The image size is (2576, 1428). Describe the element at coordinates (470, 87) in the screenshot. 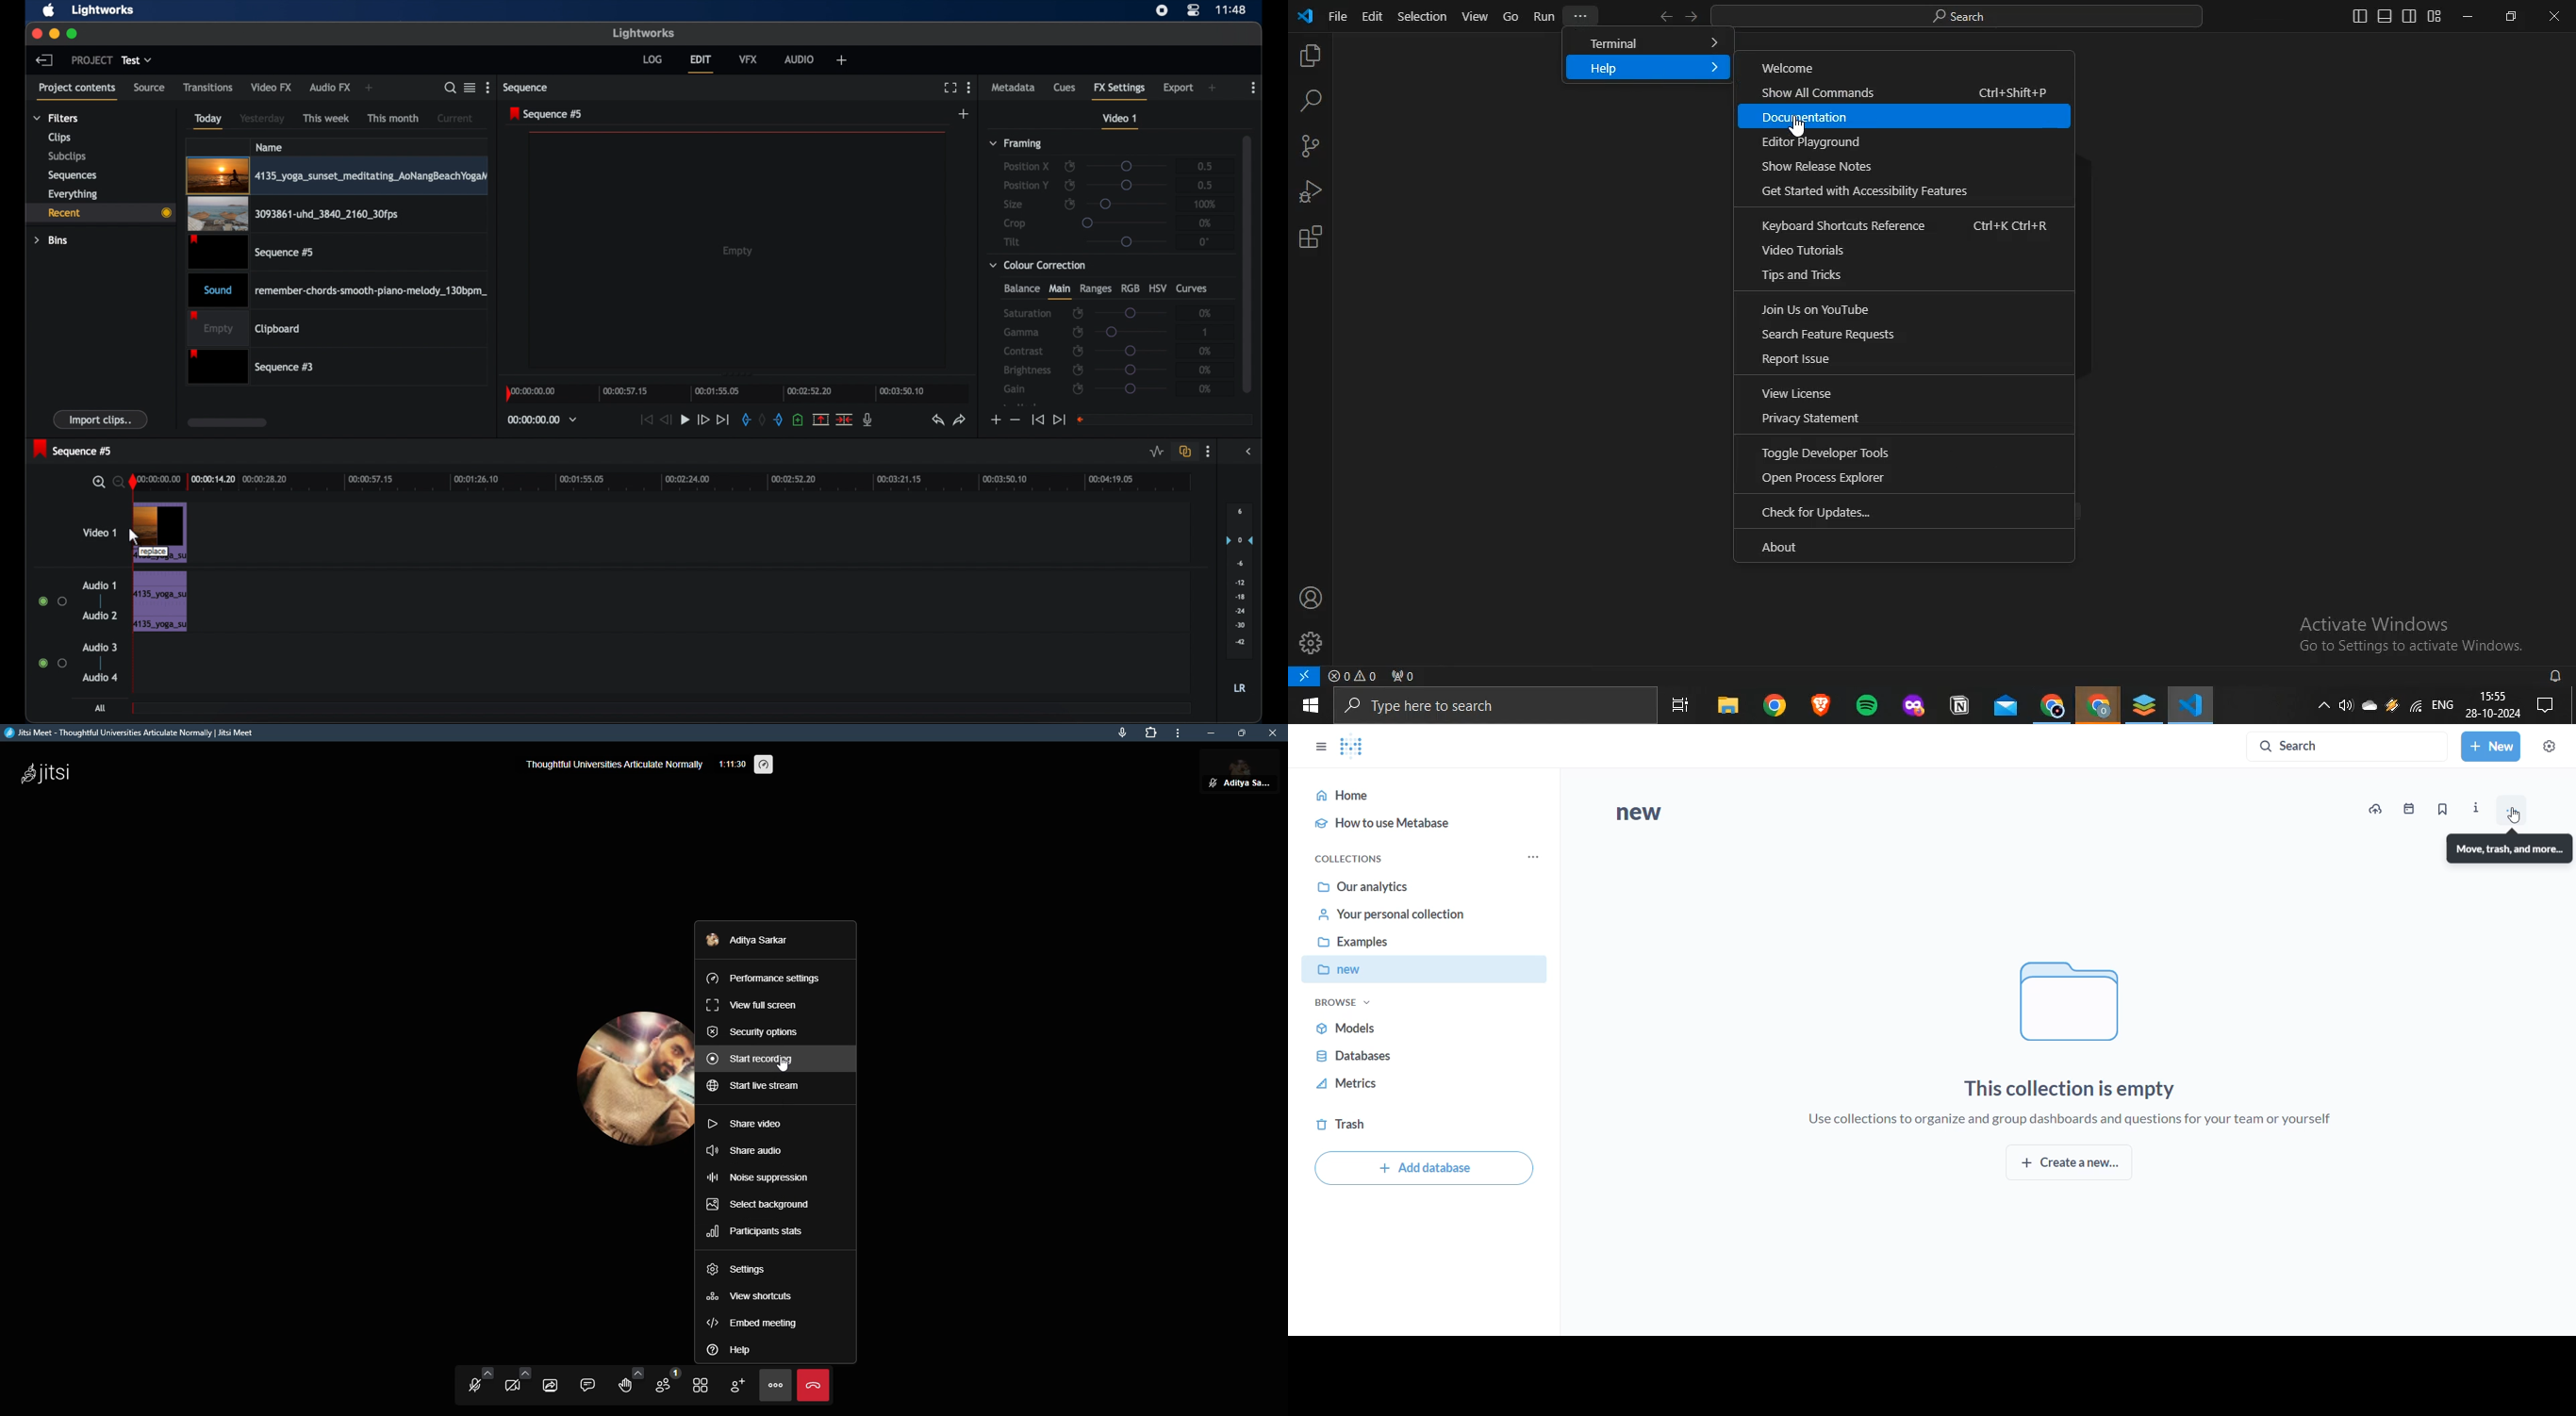

I see `toggle list or tile view` at that location.